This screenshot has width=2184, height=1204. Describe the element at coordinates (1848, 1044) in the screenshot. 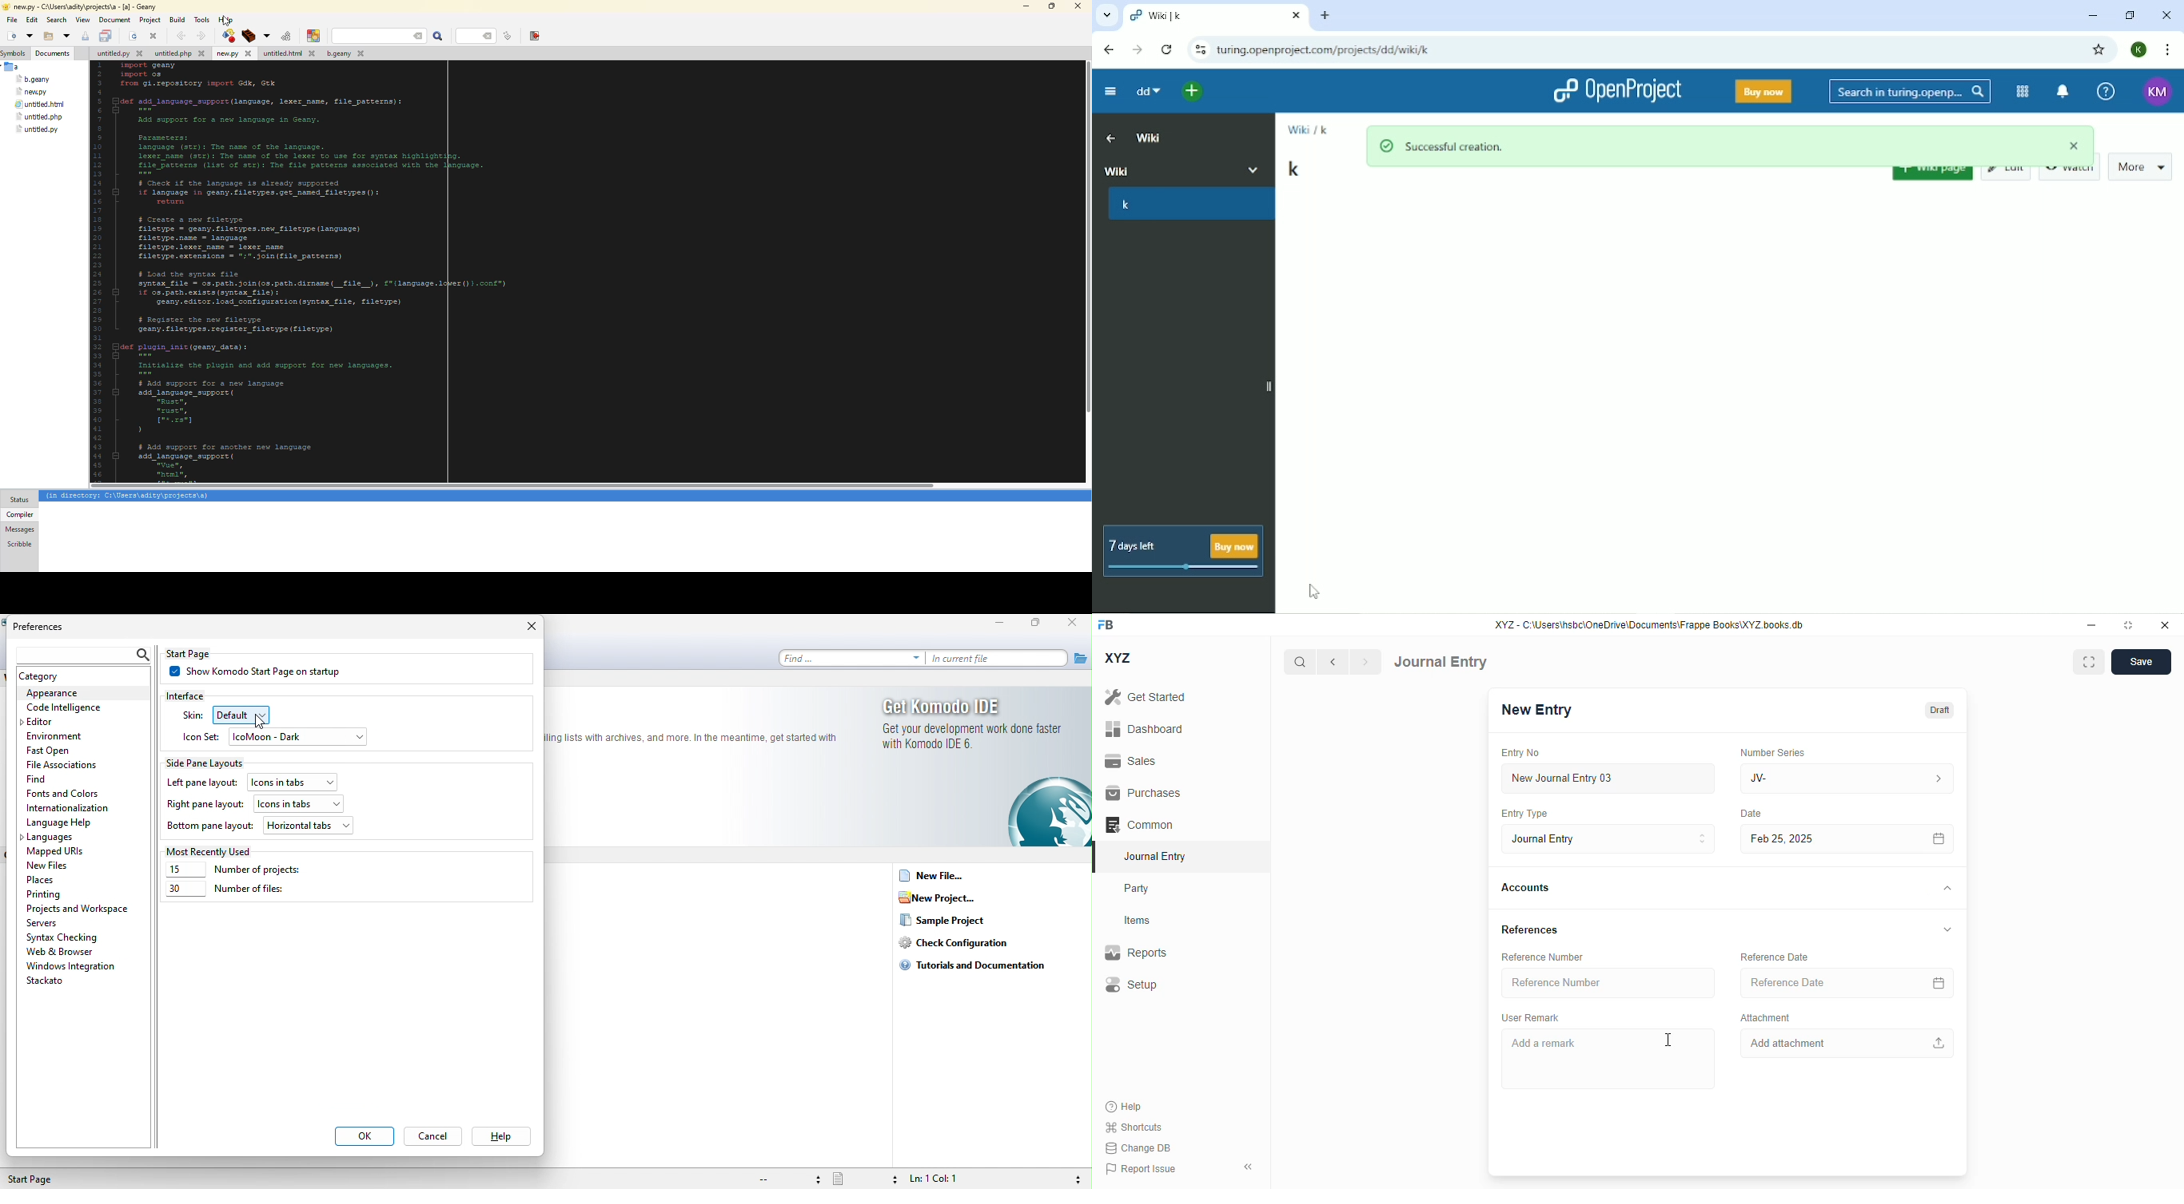

I see `add attachment` at that location.